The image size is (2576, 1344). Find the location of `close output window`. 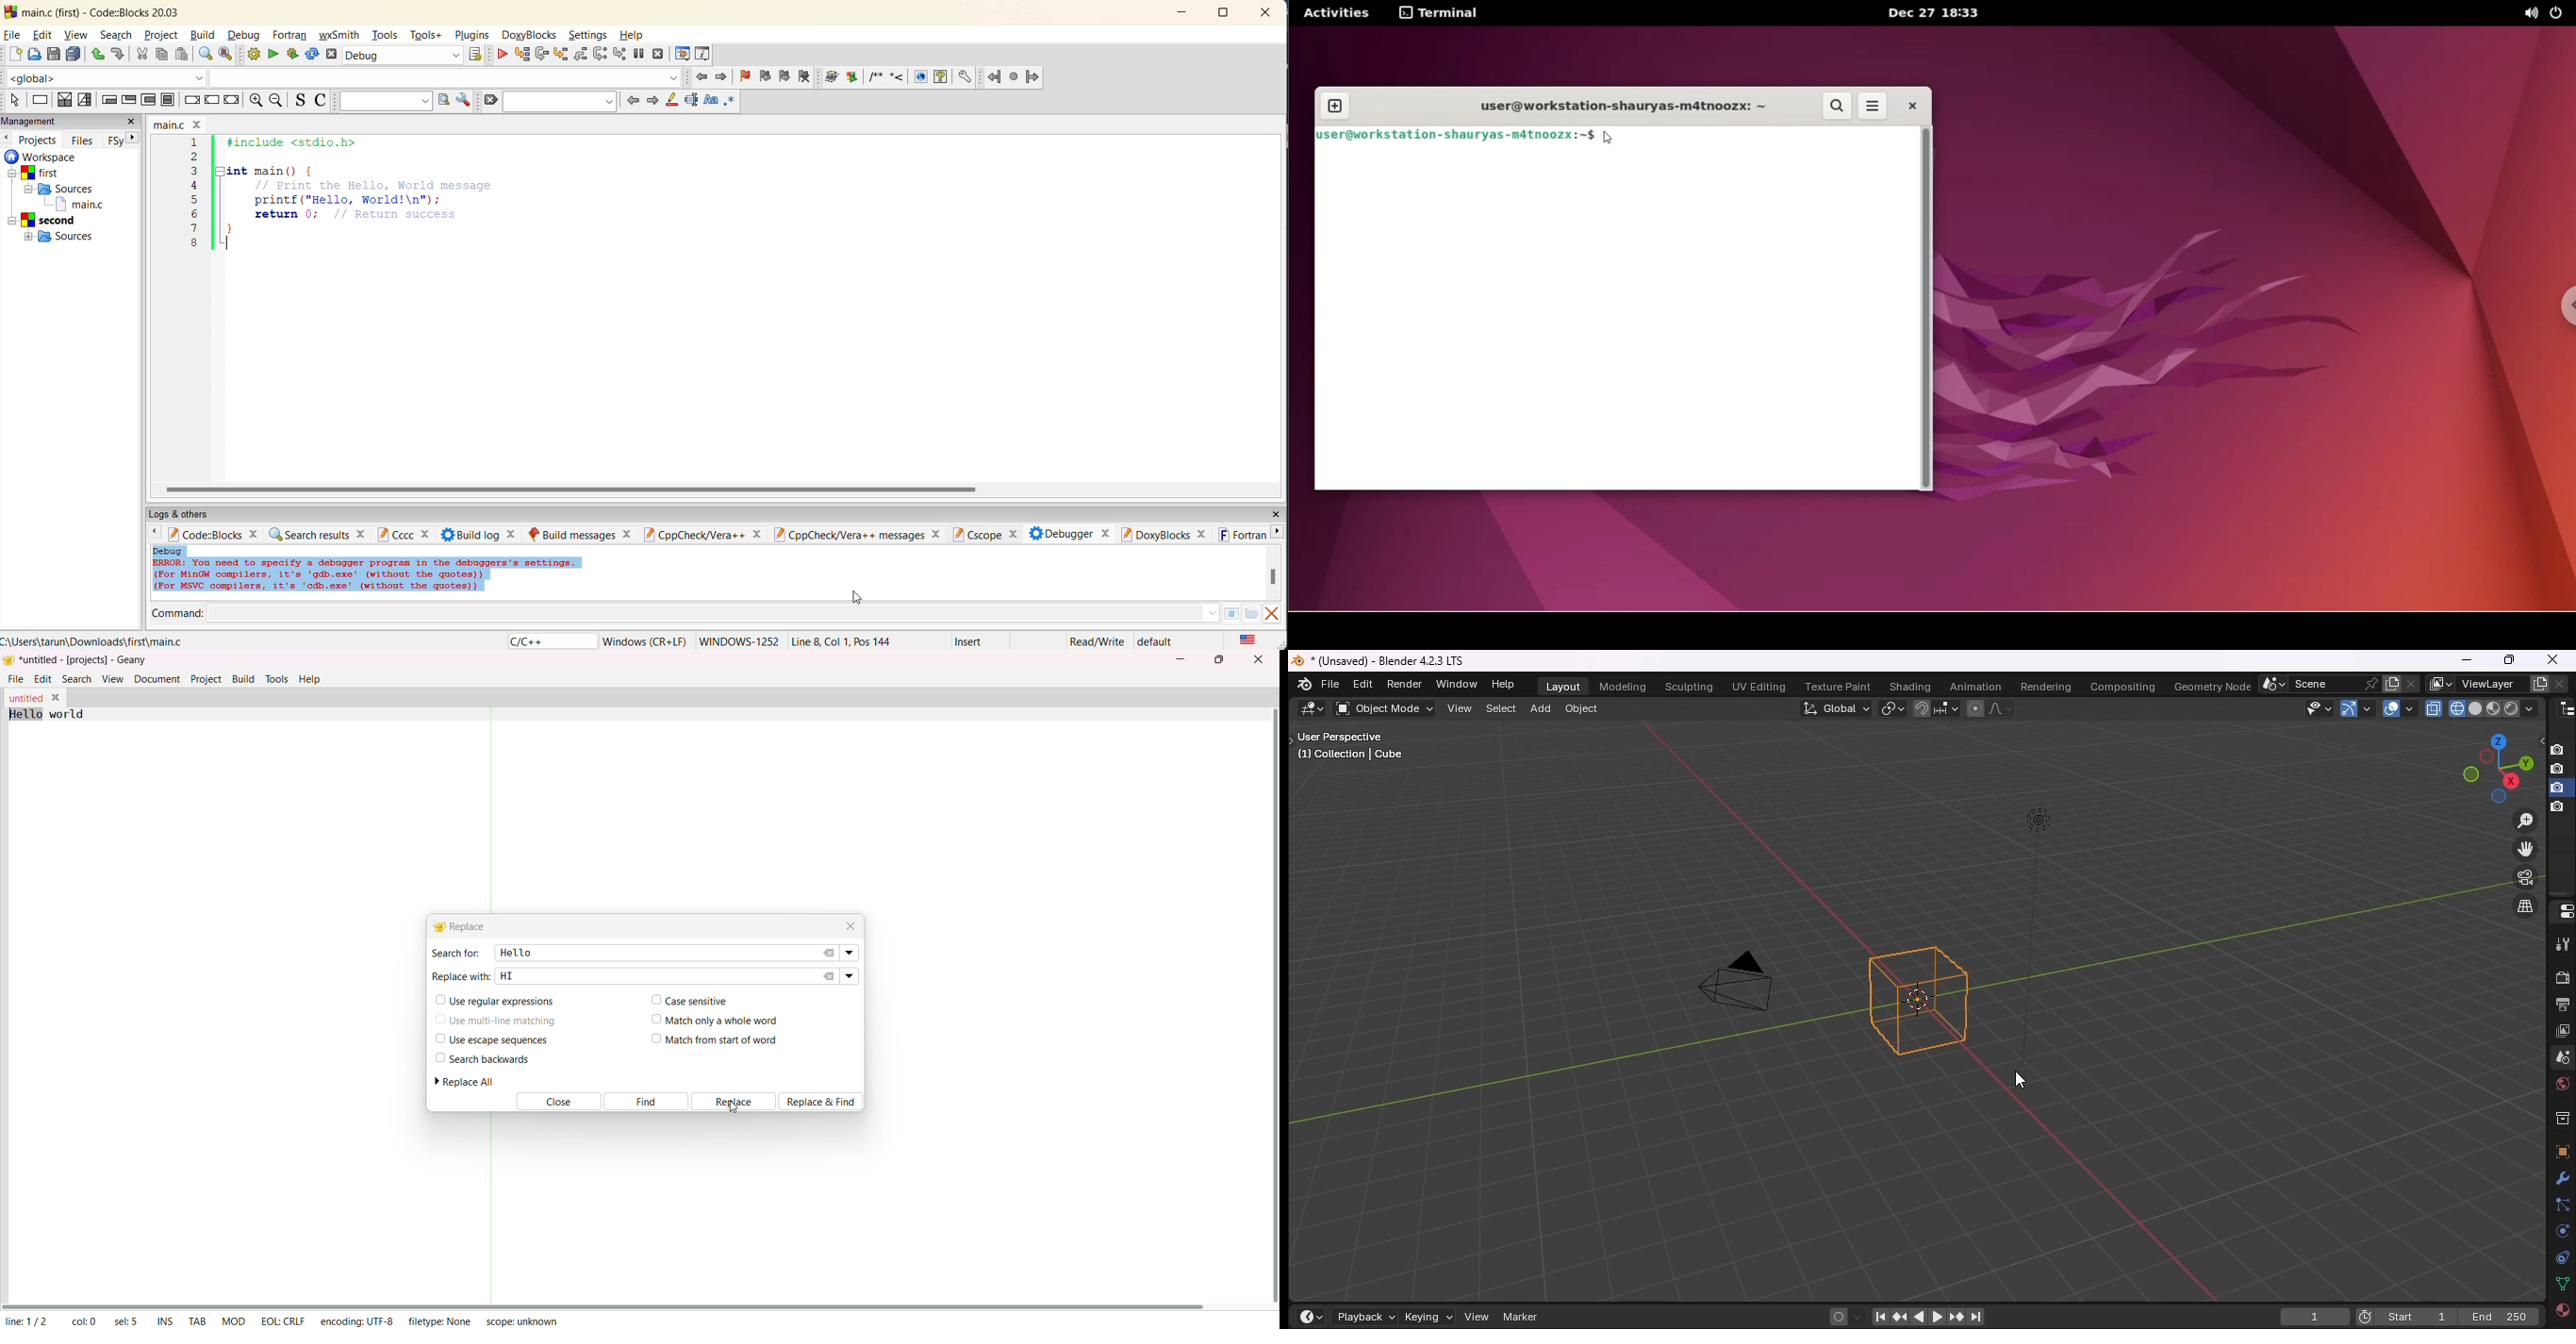

close output window is located at coordinates (1274, 613).